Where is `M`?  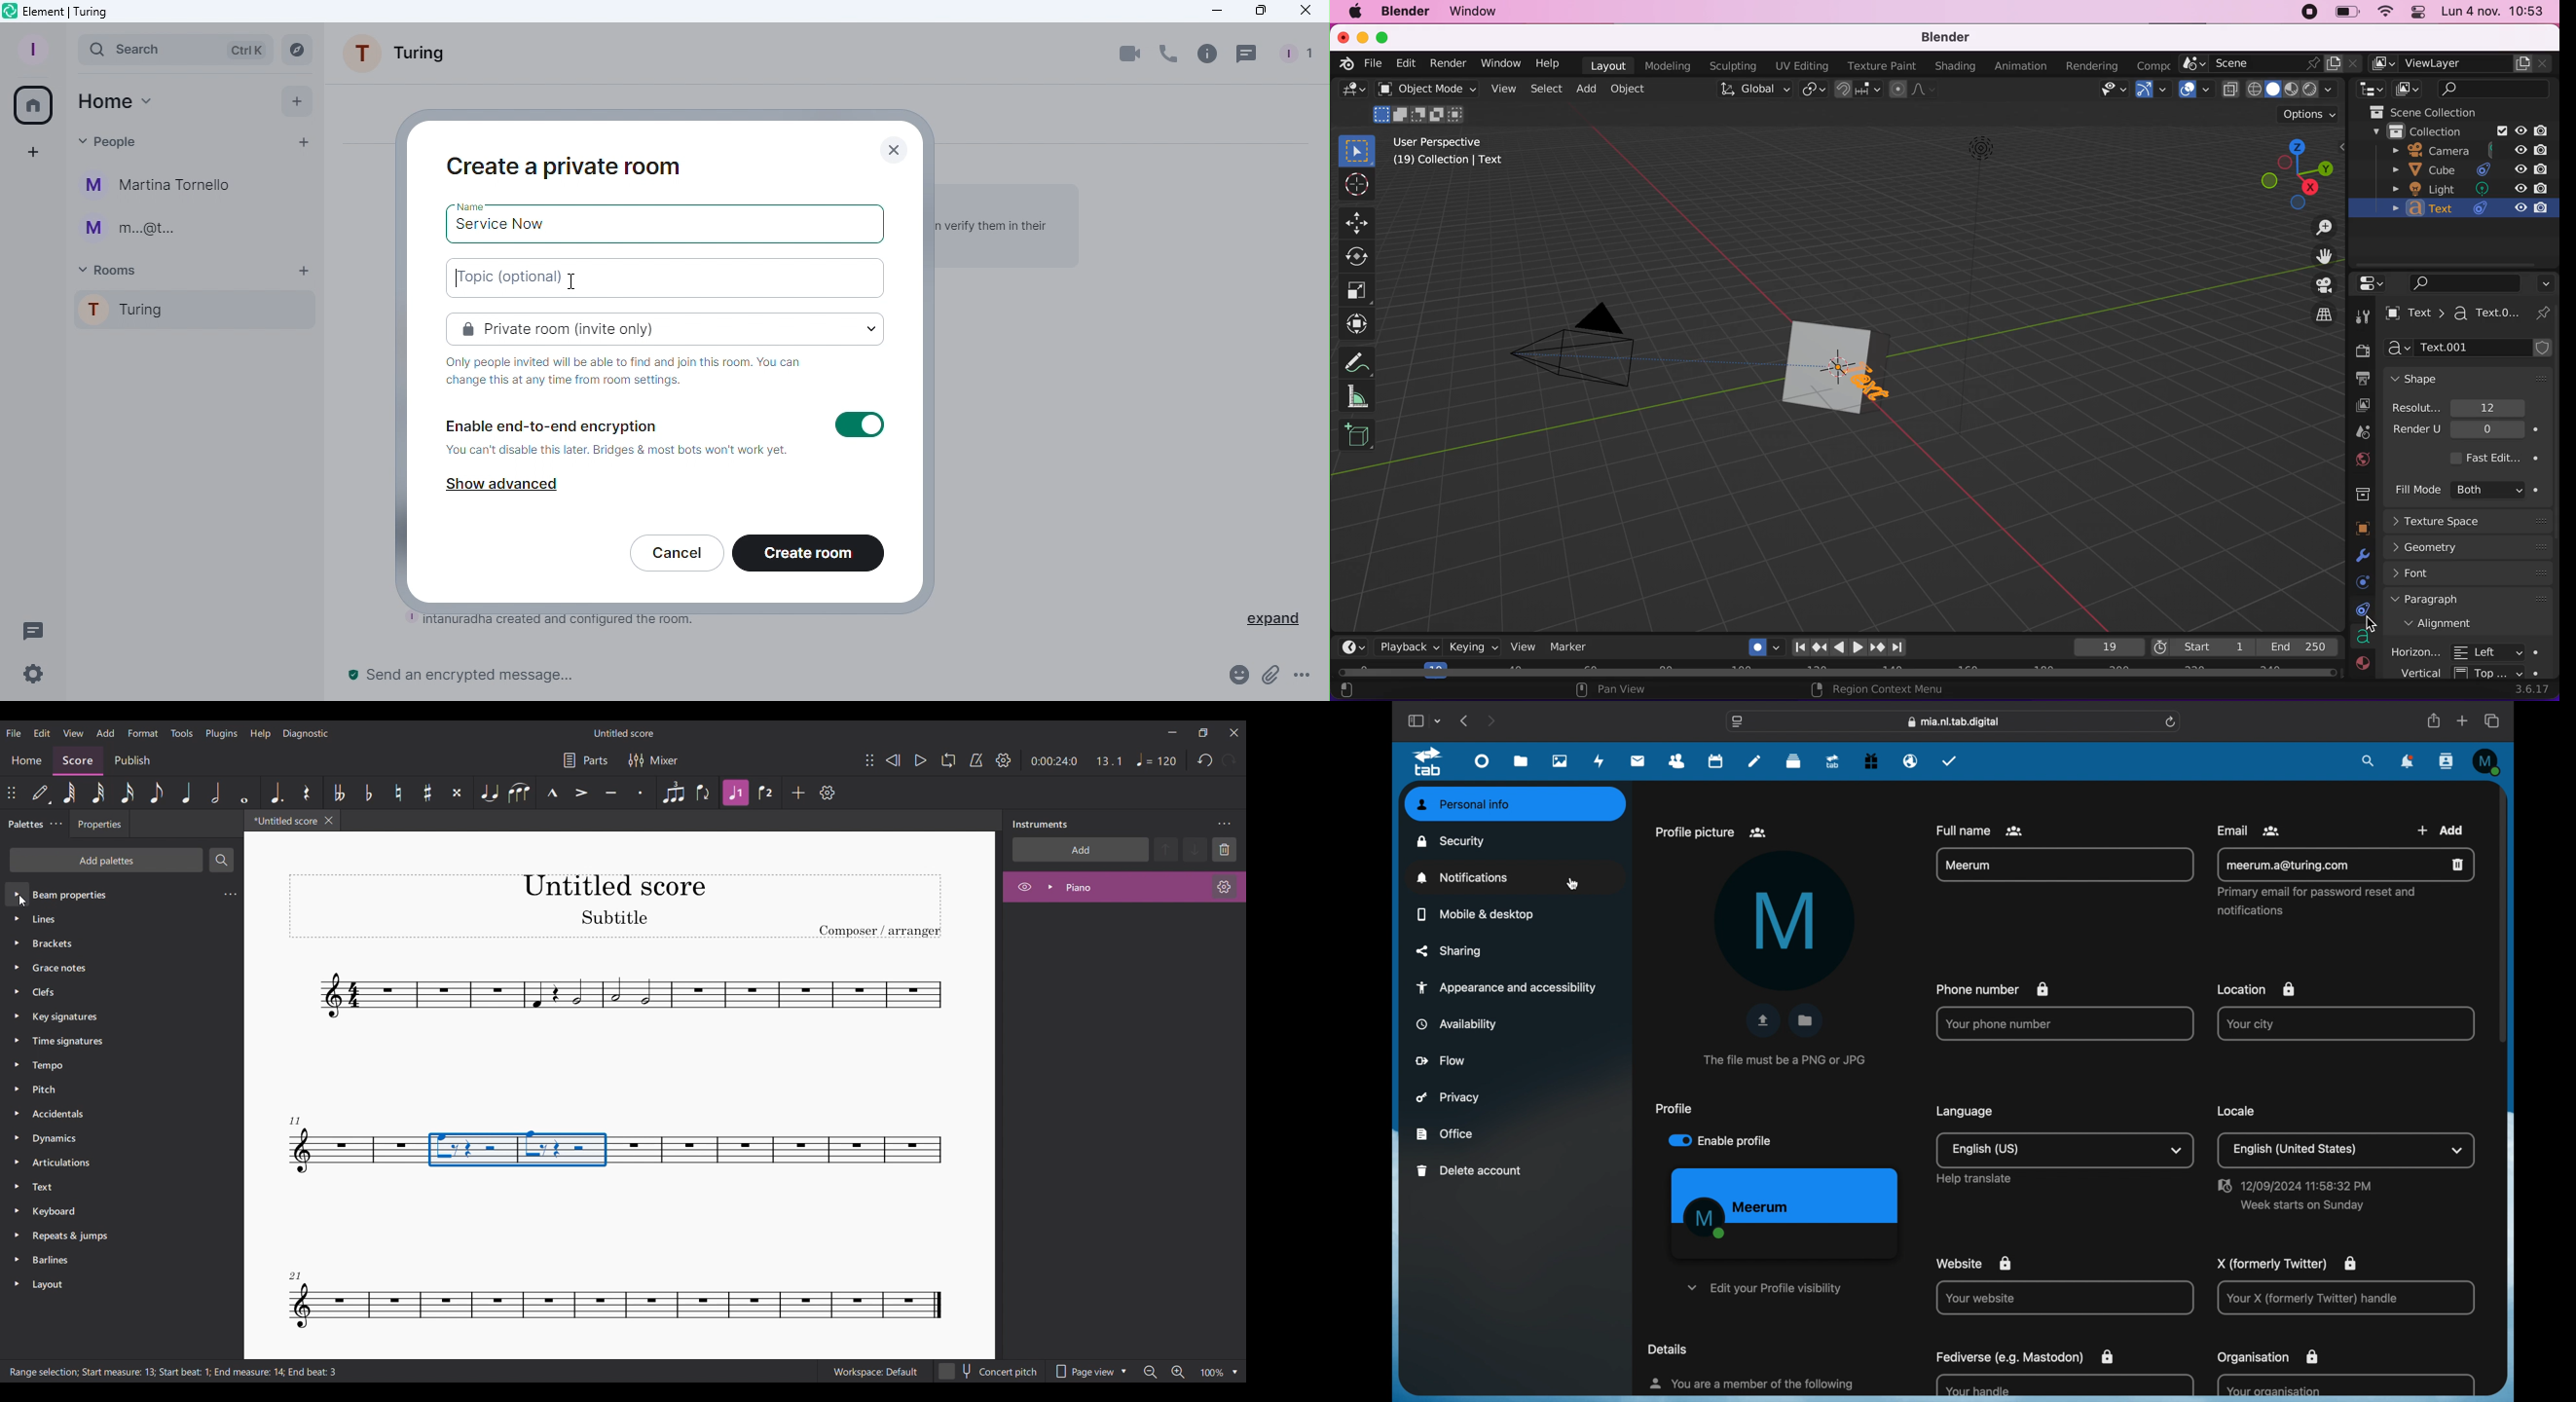
M is located at coordinates (1704, 1220).